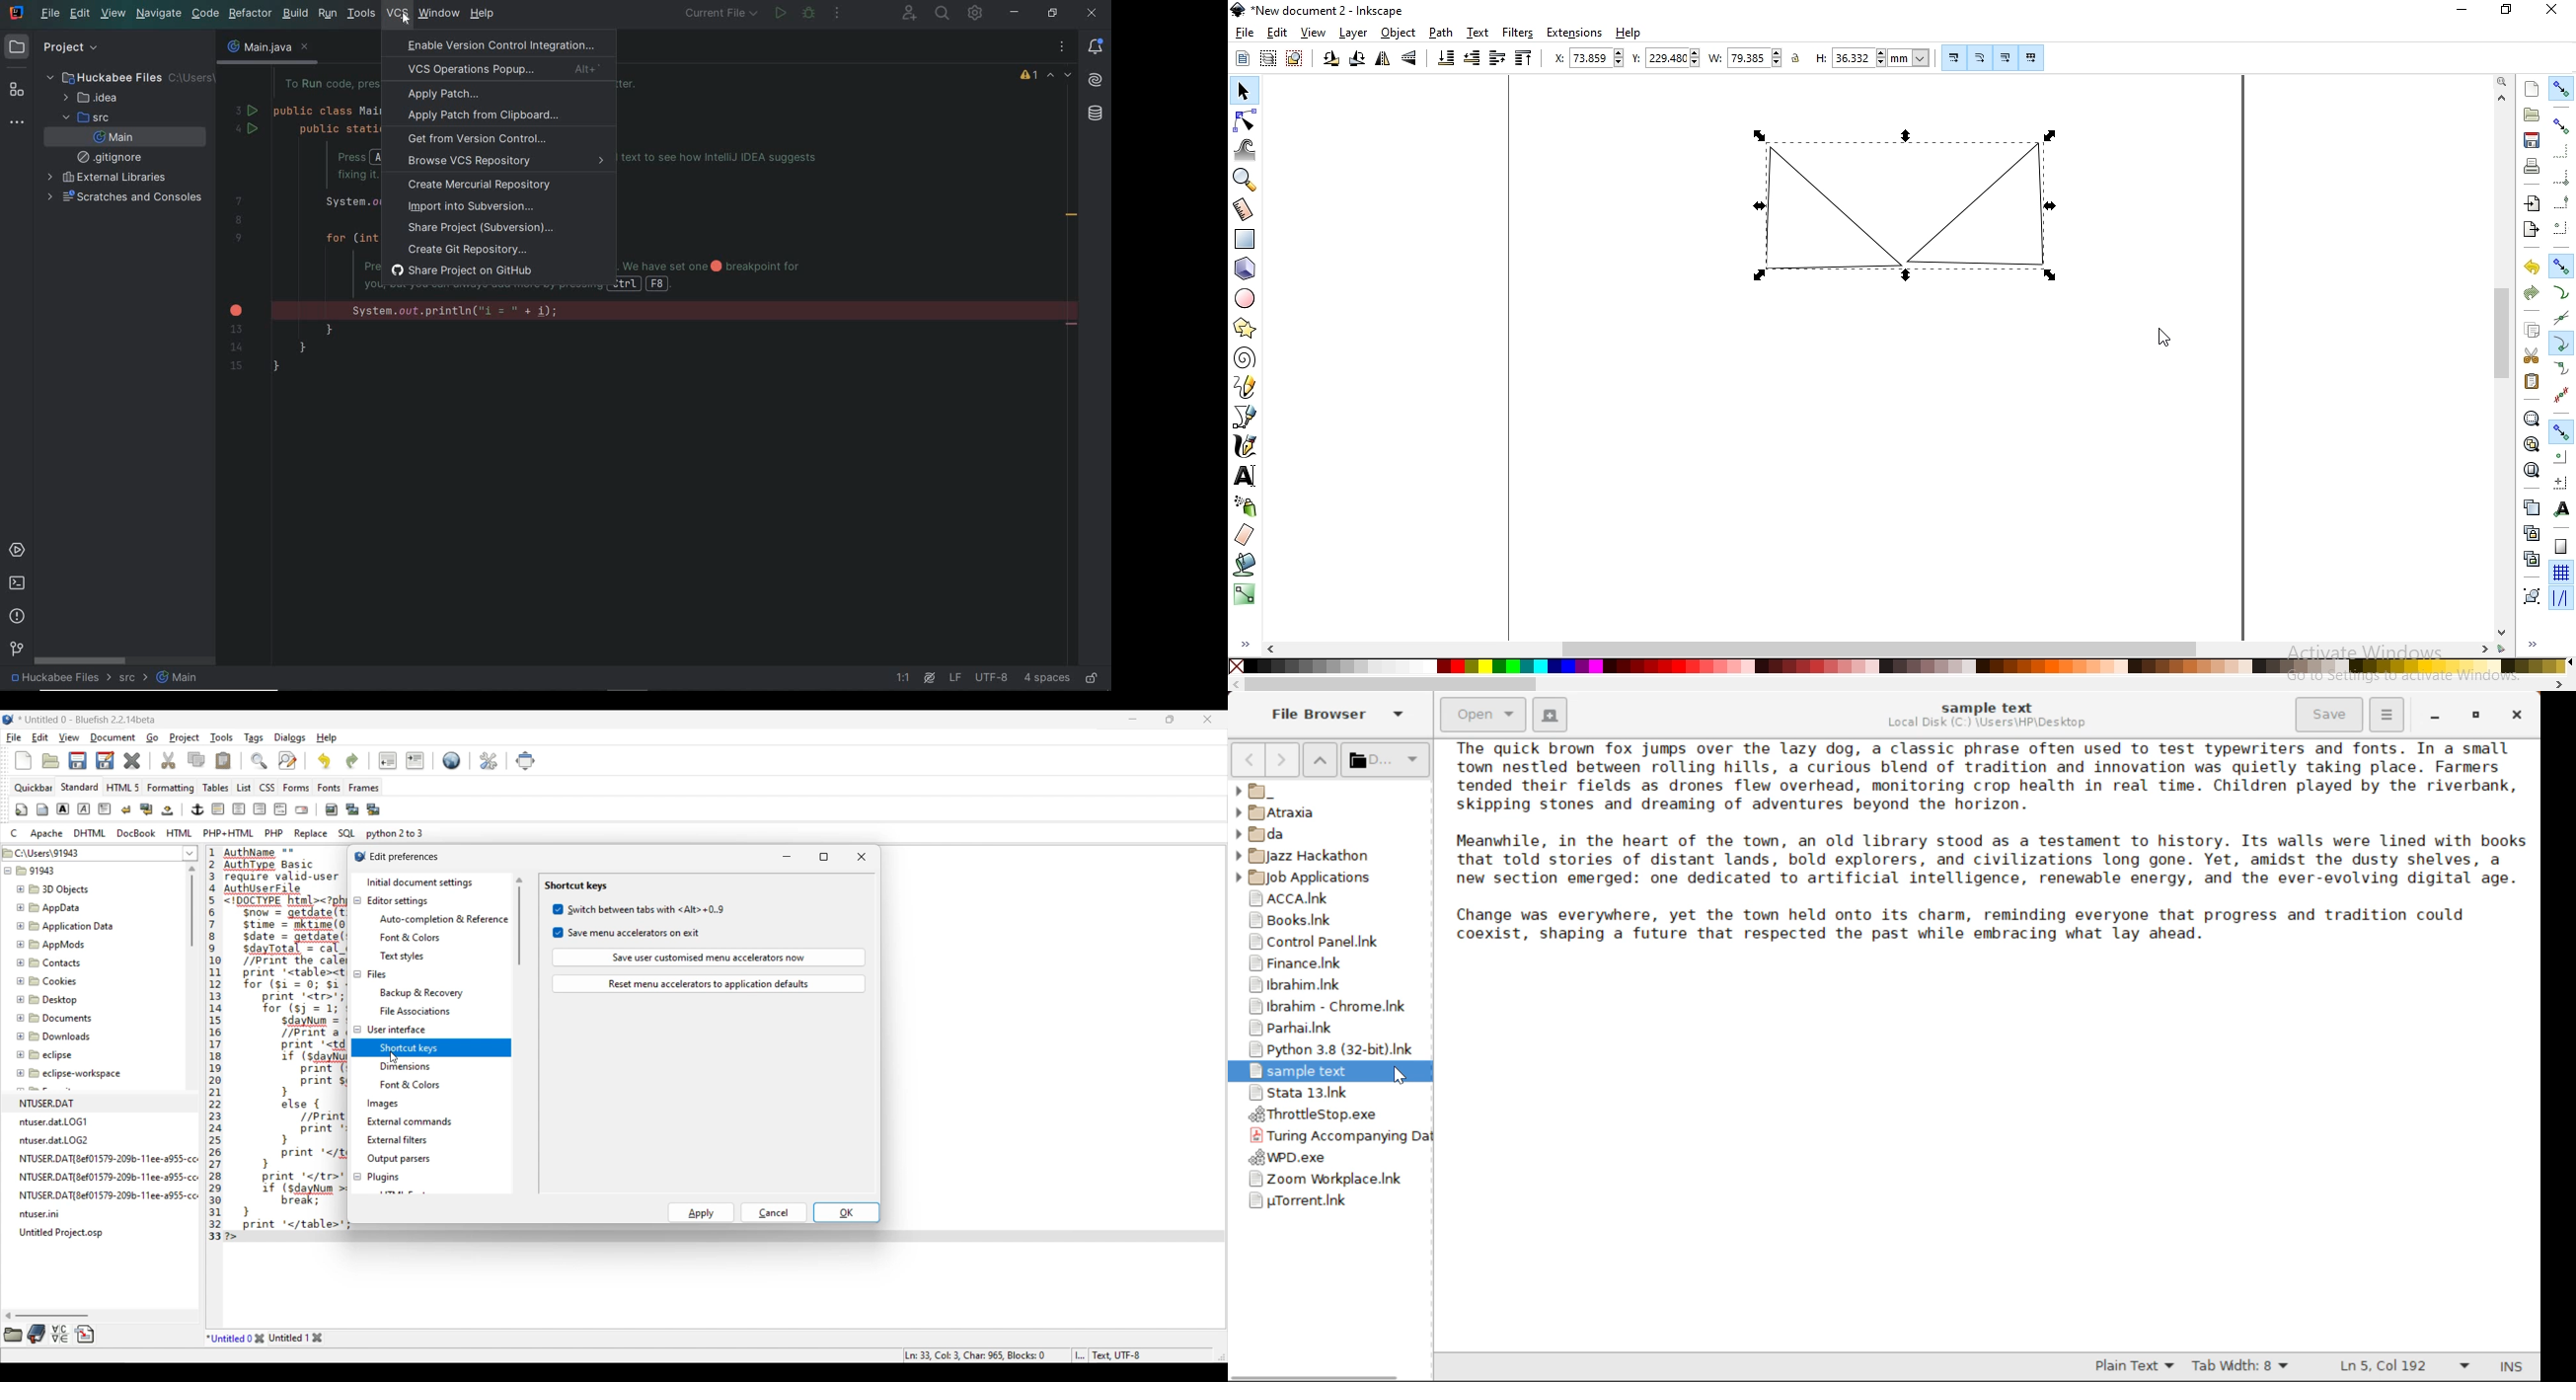  I want to click on snap bounding box corners, so click(2562, 175).